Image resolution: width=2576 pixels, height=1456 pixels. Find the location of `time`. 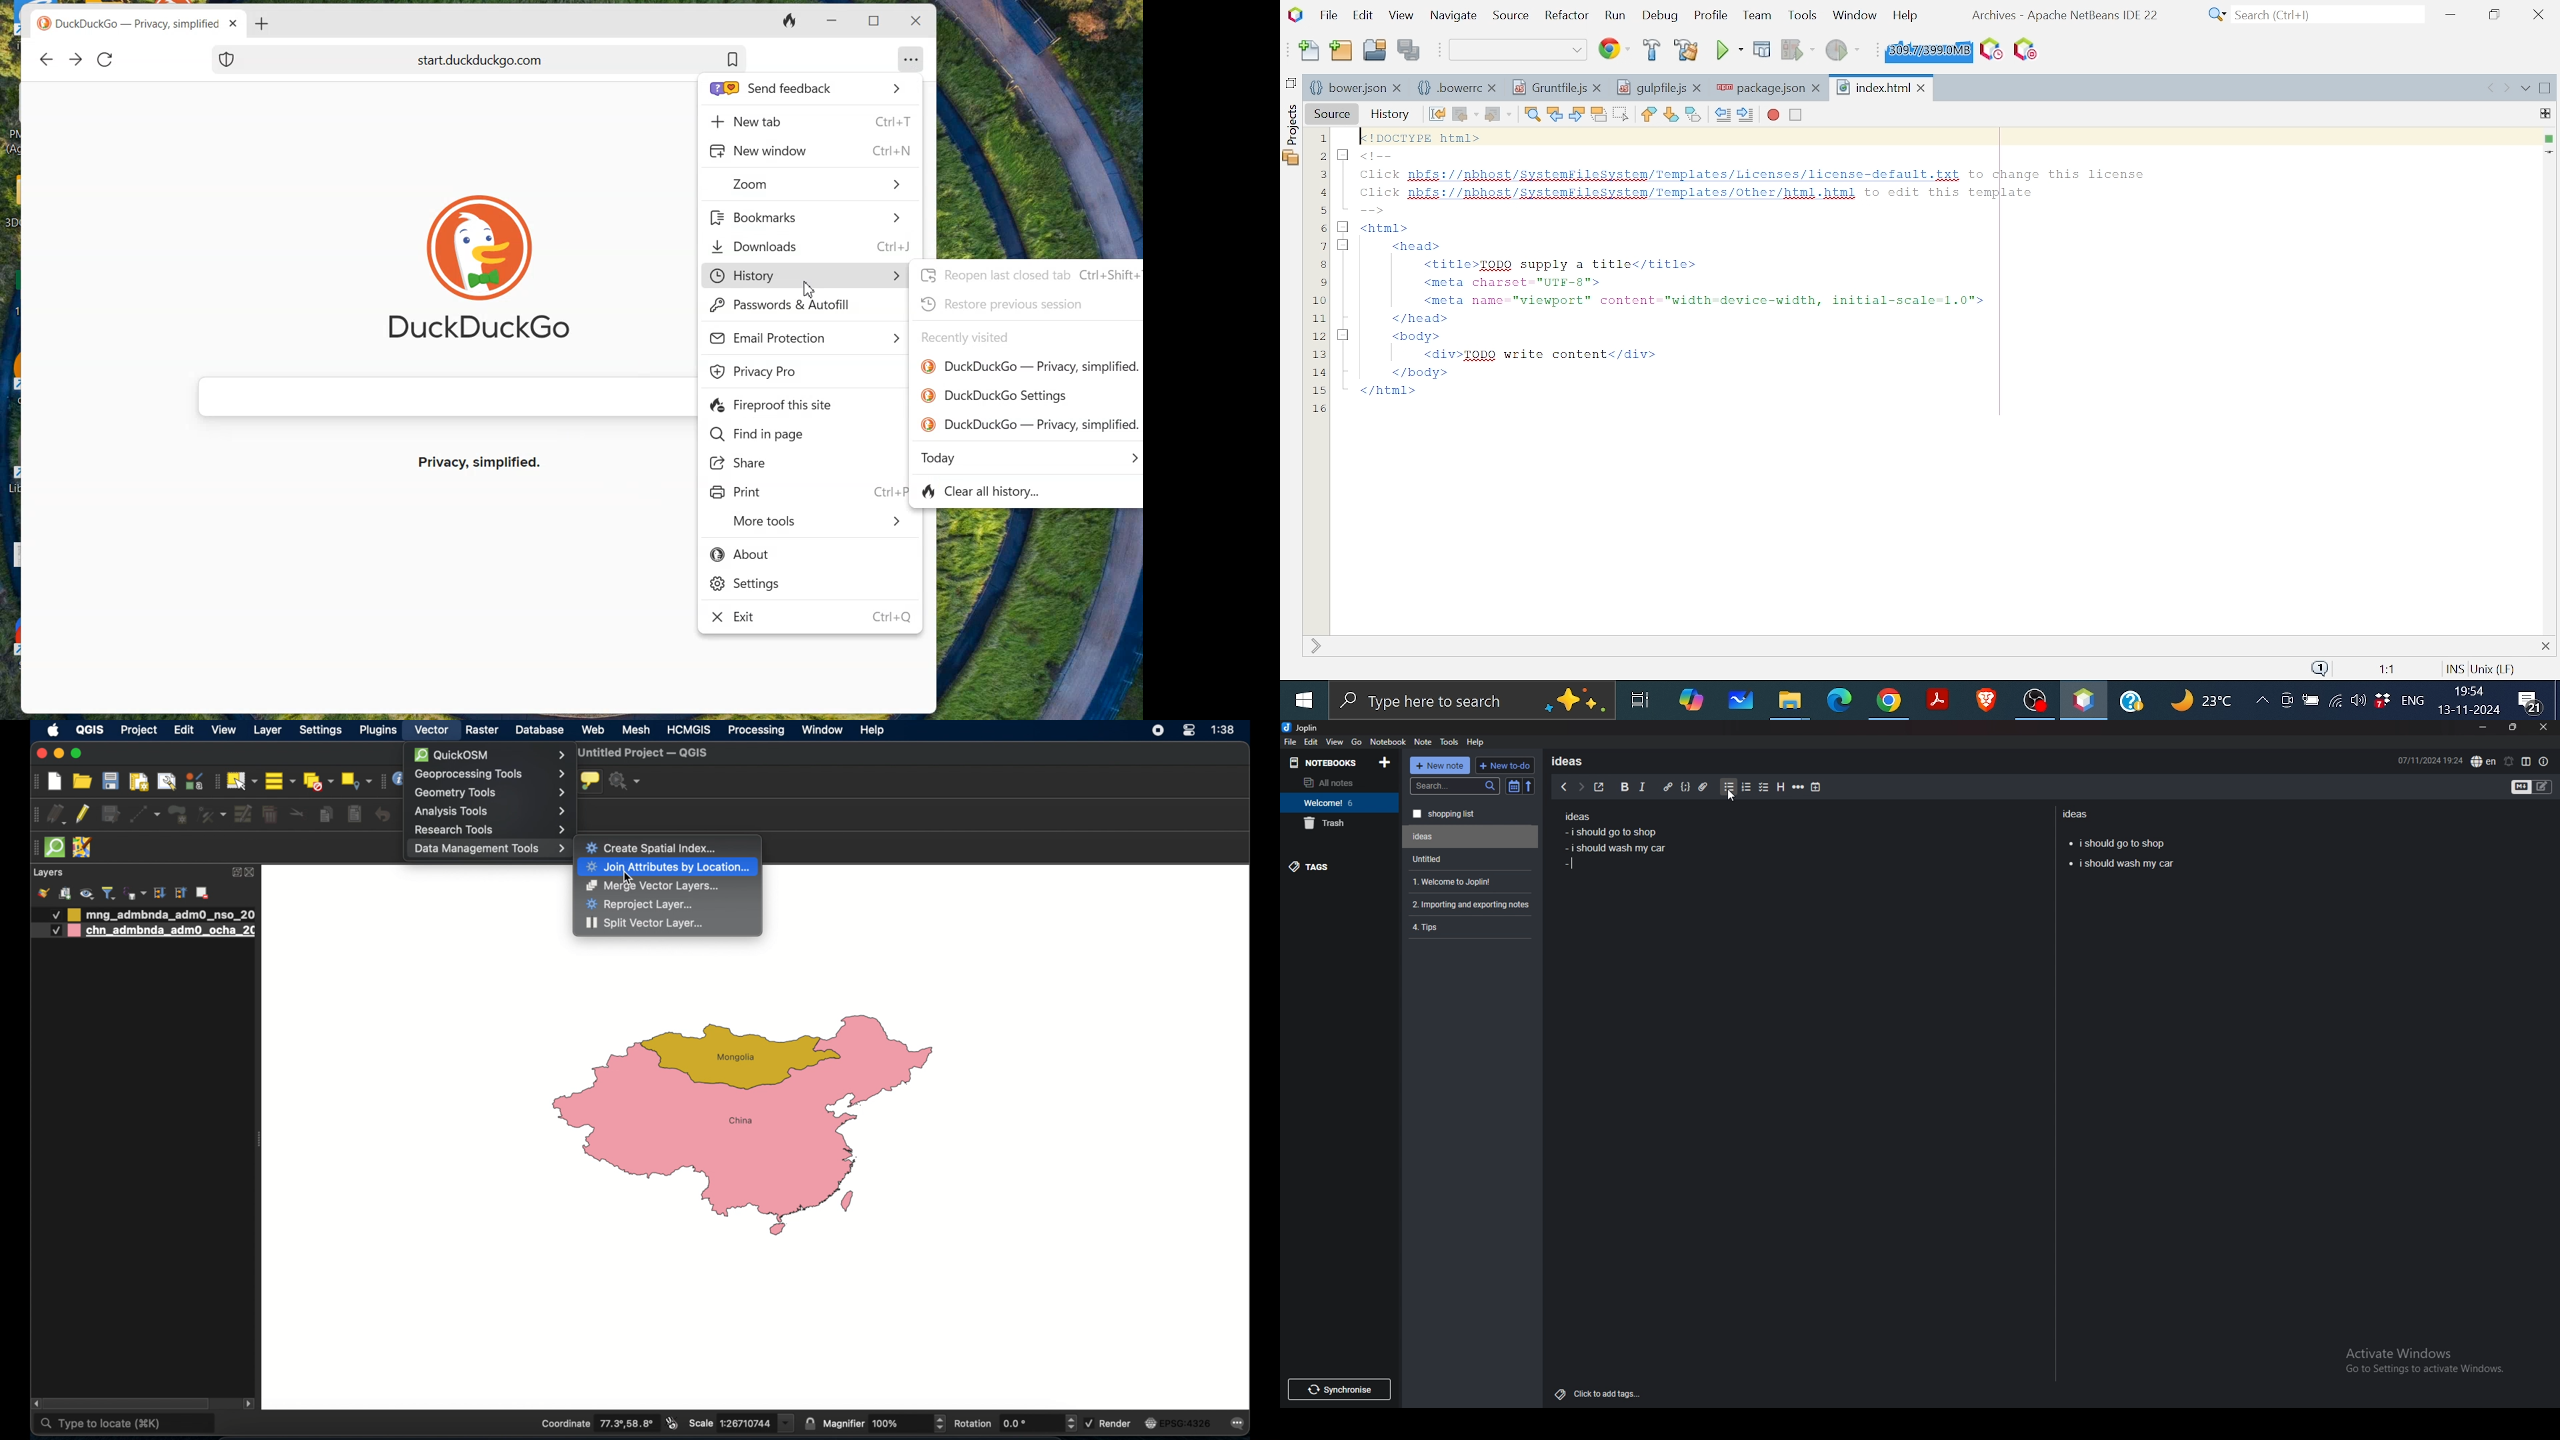

time is located at coordinates (1225, 731).